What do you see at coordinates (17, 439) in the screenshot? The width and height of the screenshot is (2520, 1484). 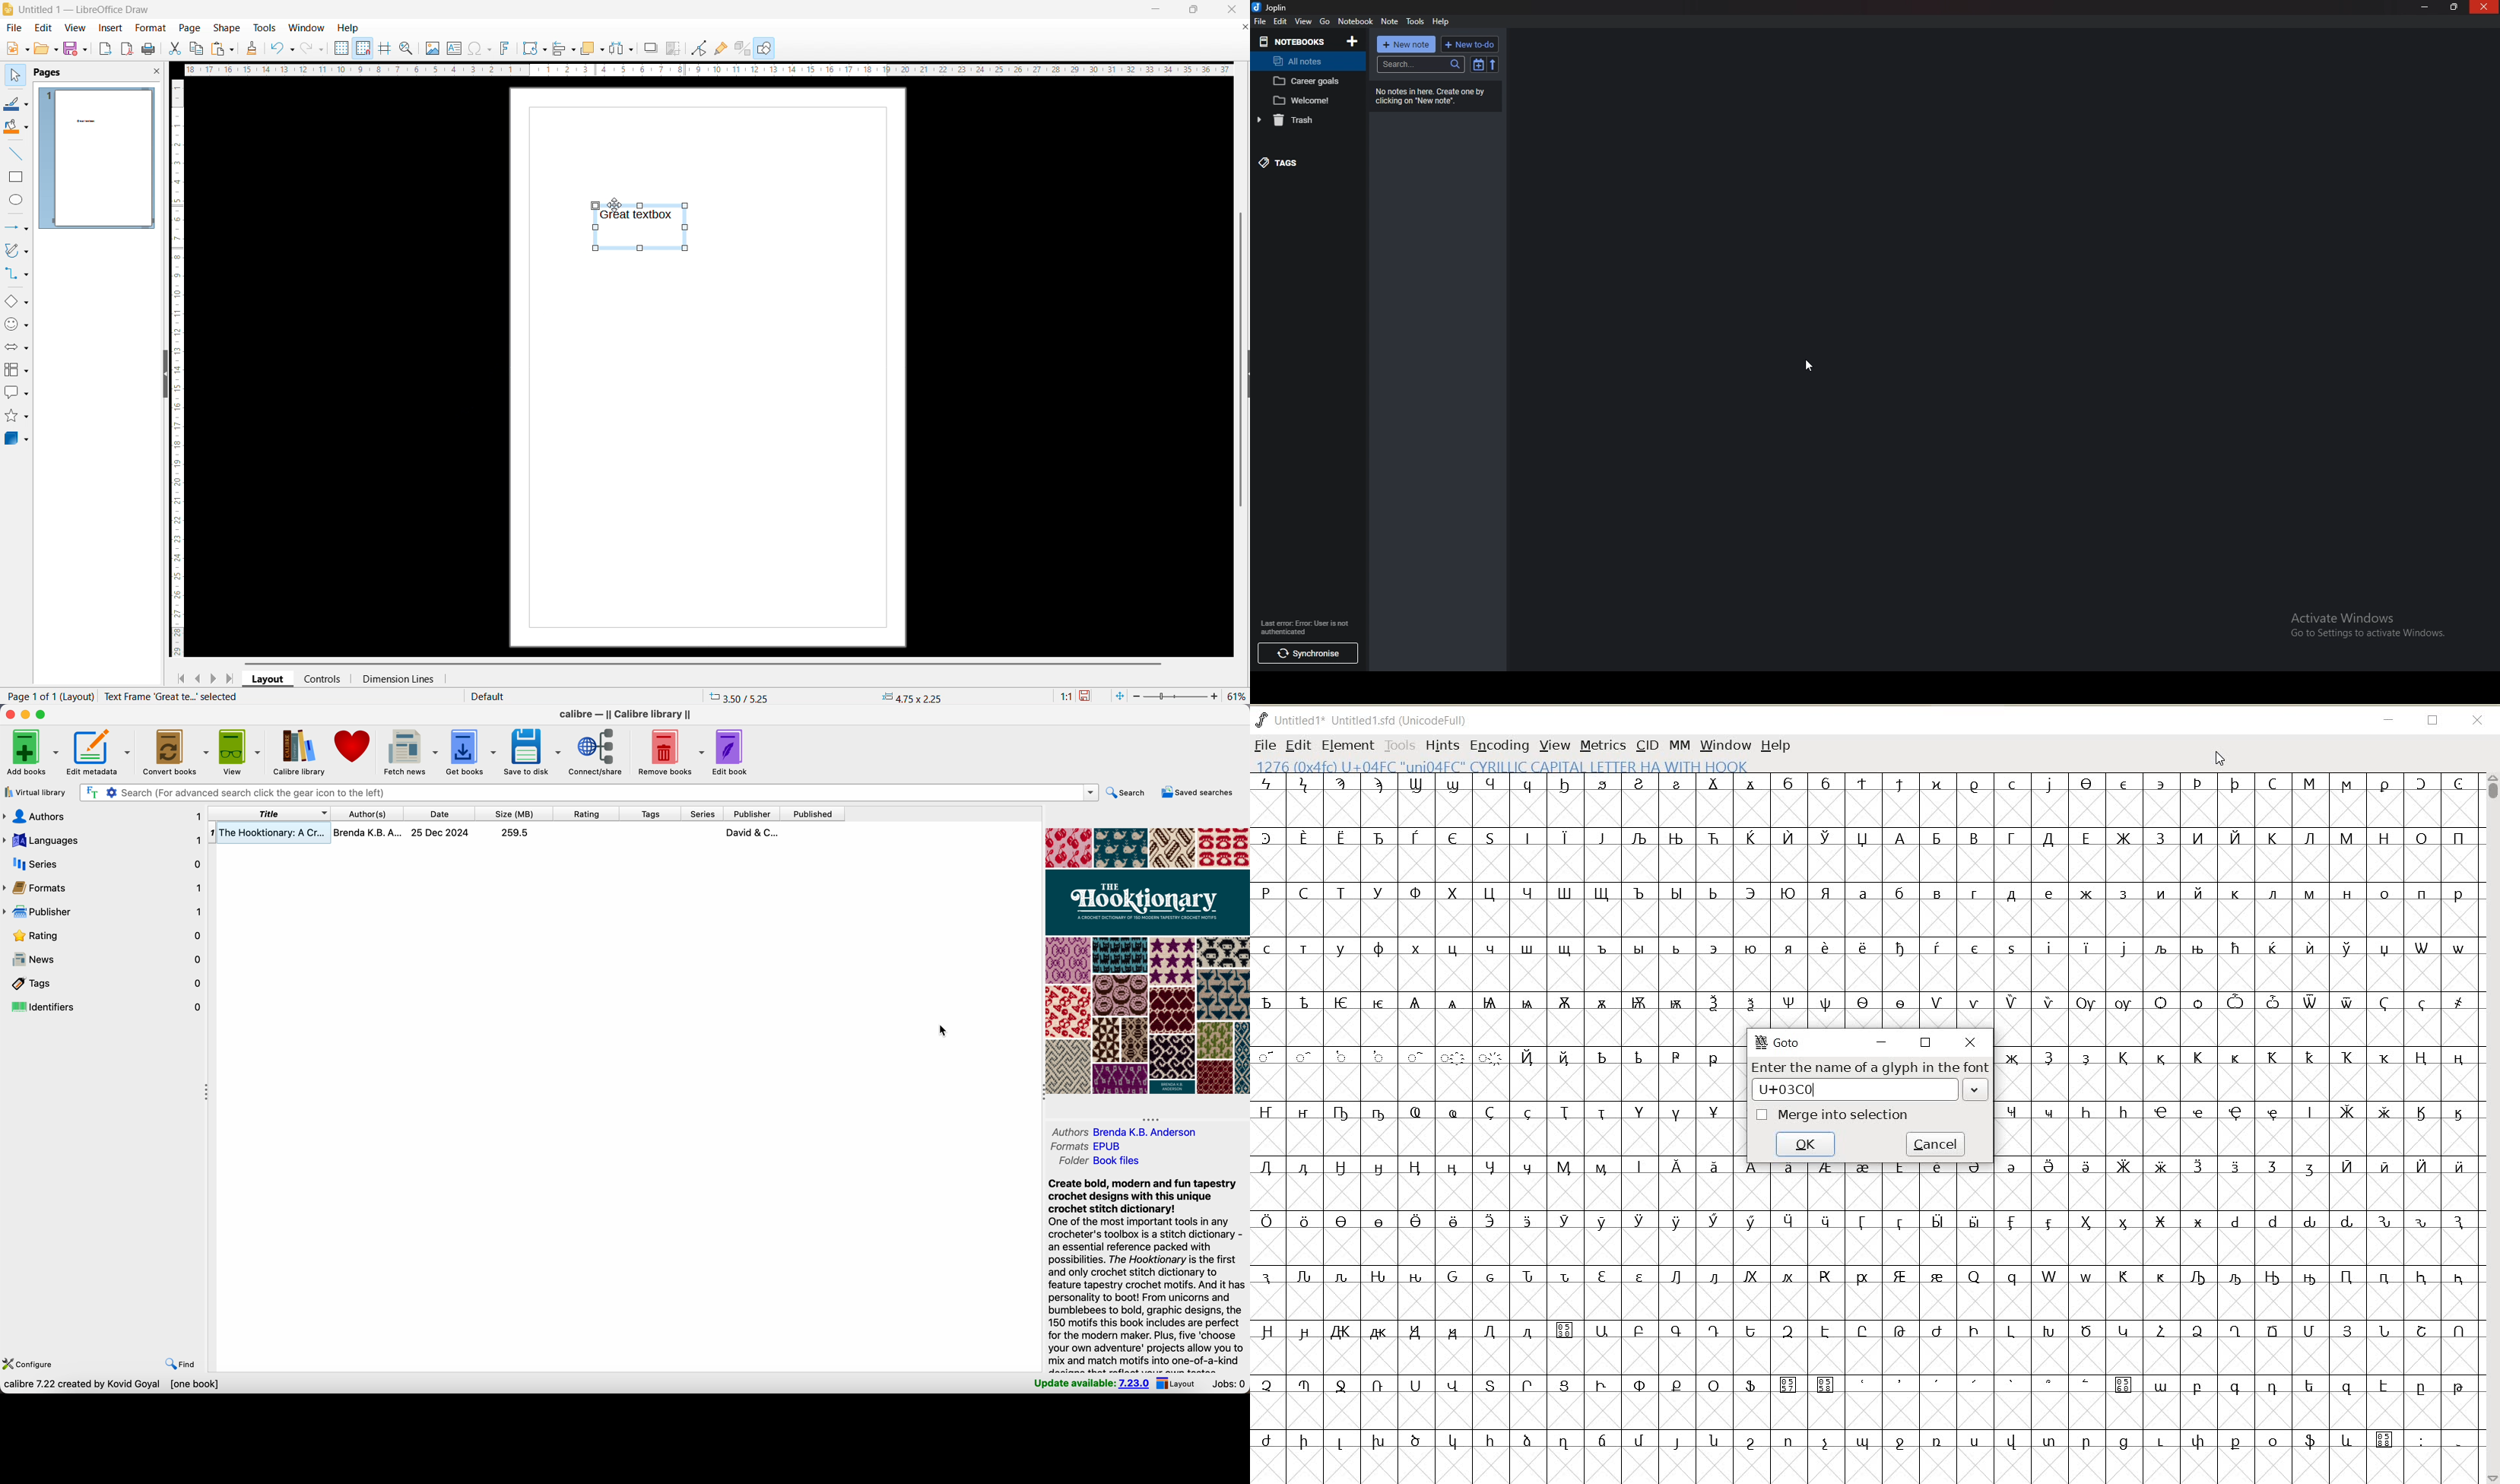 I see `3D objects` at bounding box center [17, 439].